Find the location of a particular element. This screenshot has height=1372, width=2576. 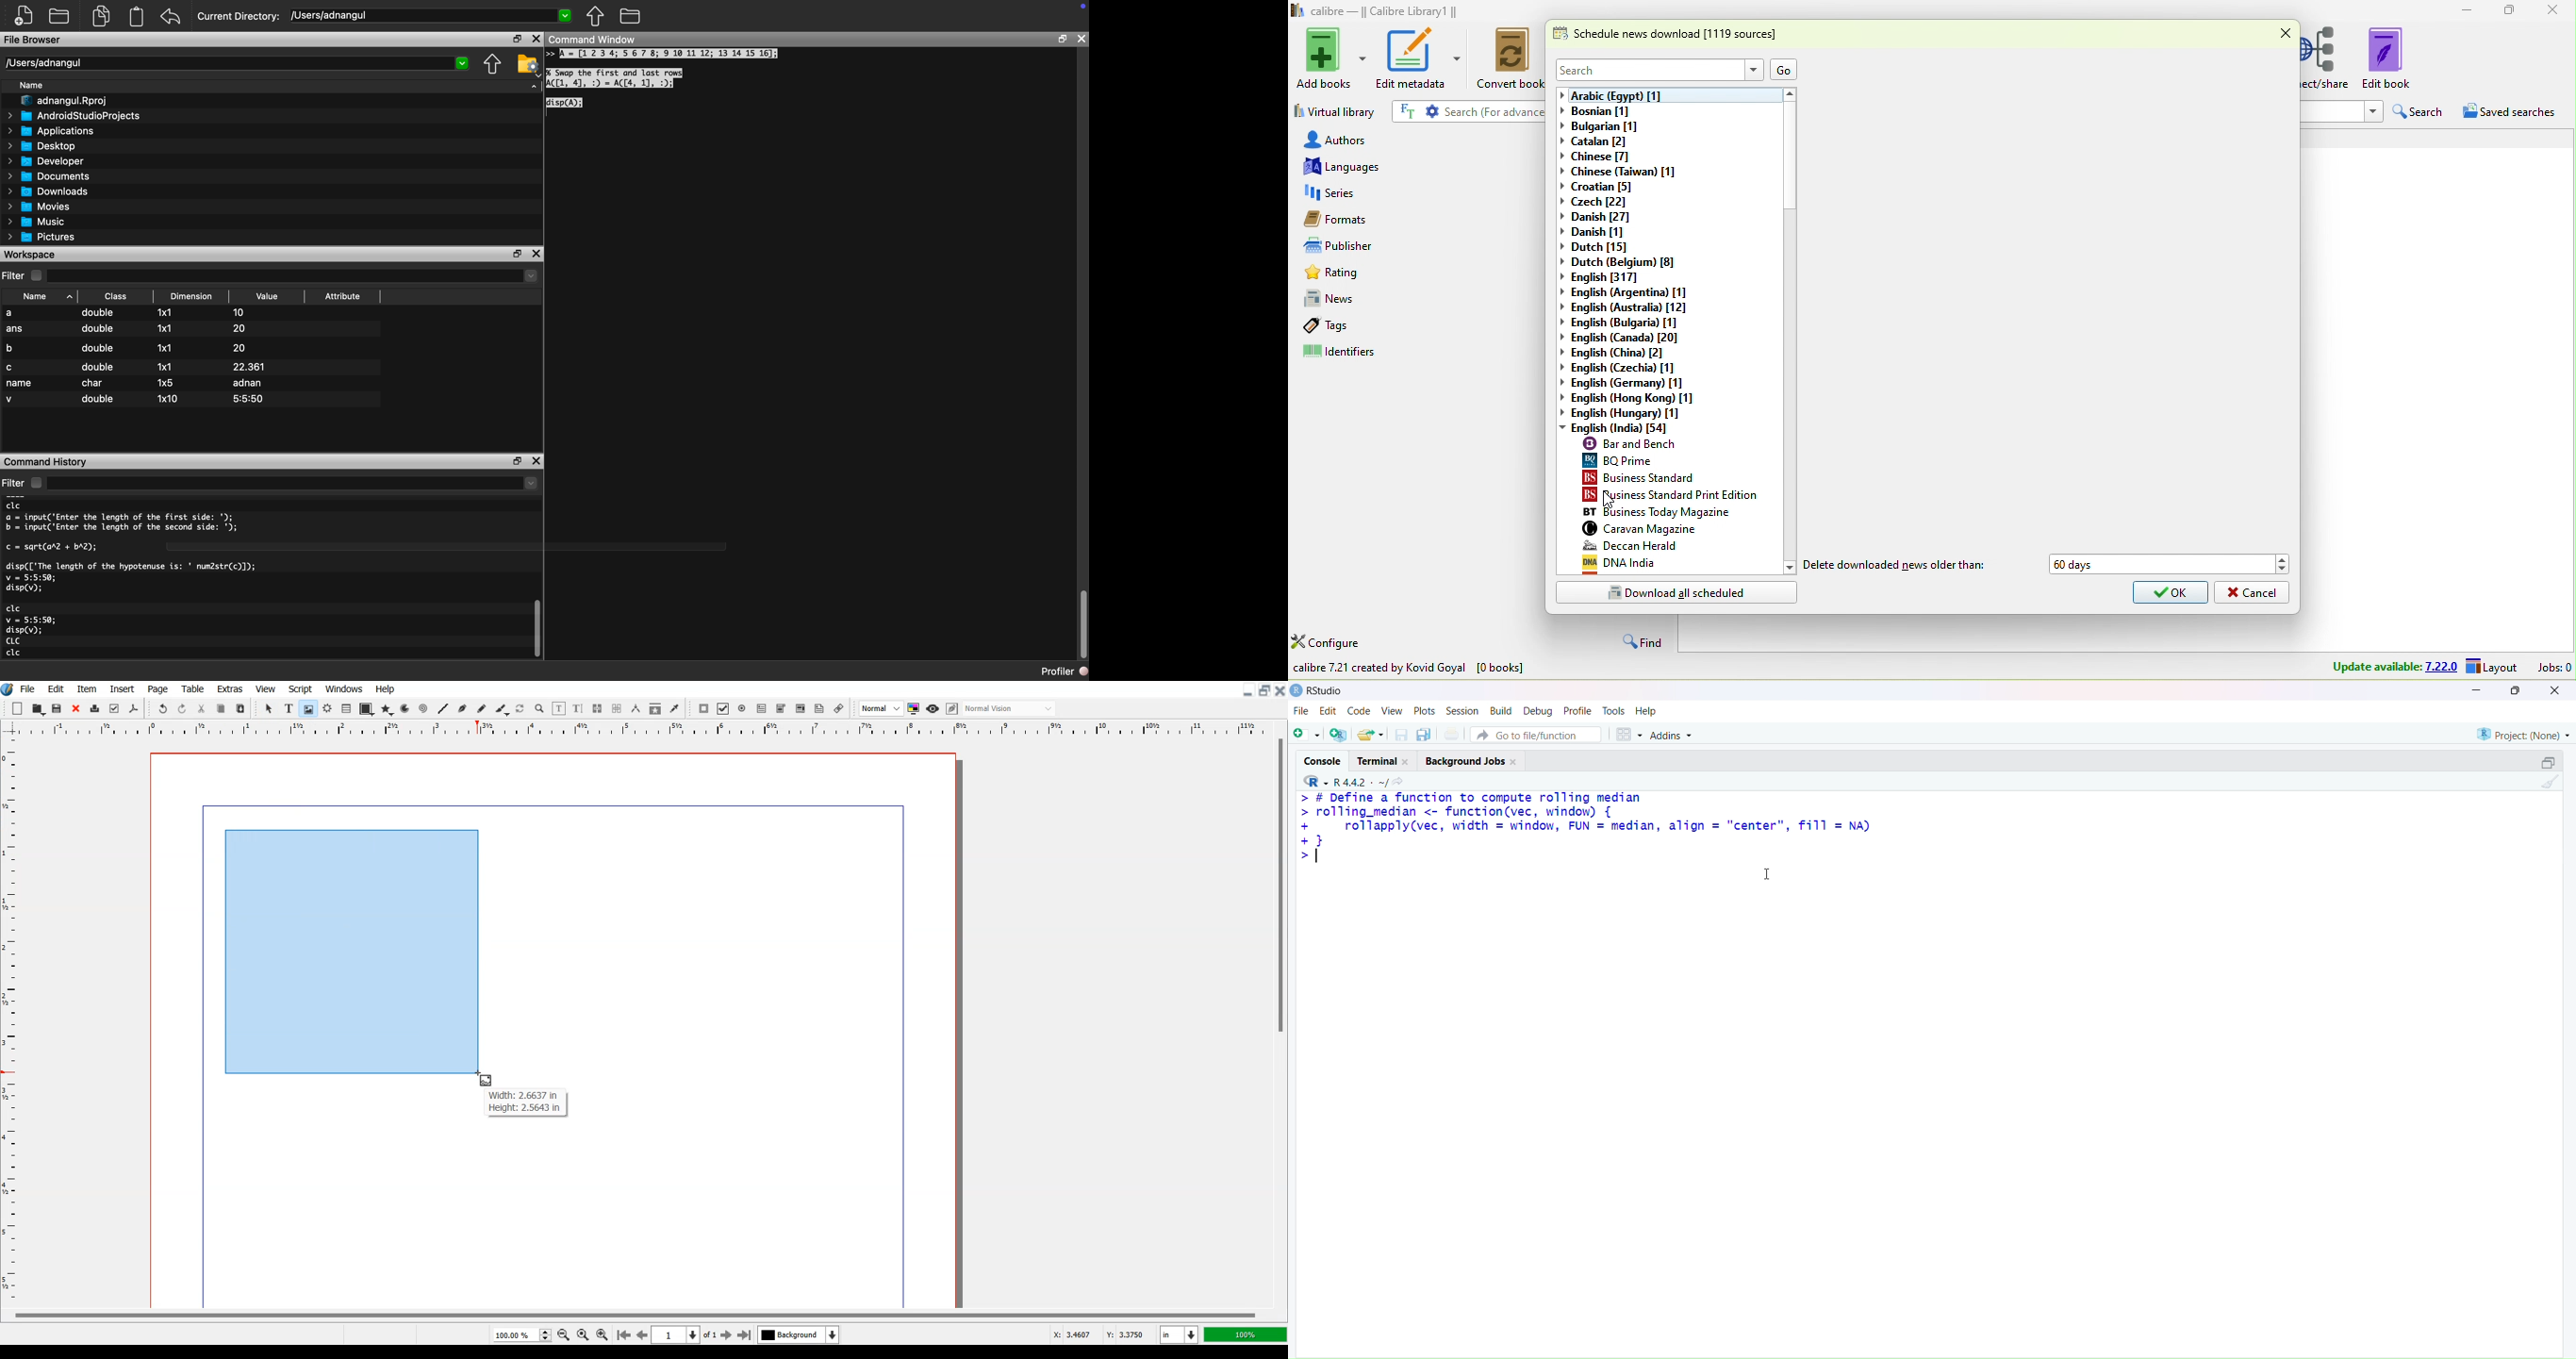

PDF Push Button is located at coordinates (704, 708).